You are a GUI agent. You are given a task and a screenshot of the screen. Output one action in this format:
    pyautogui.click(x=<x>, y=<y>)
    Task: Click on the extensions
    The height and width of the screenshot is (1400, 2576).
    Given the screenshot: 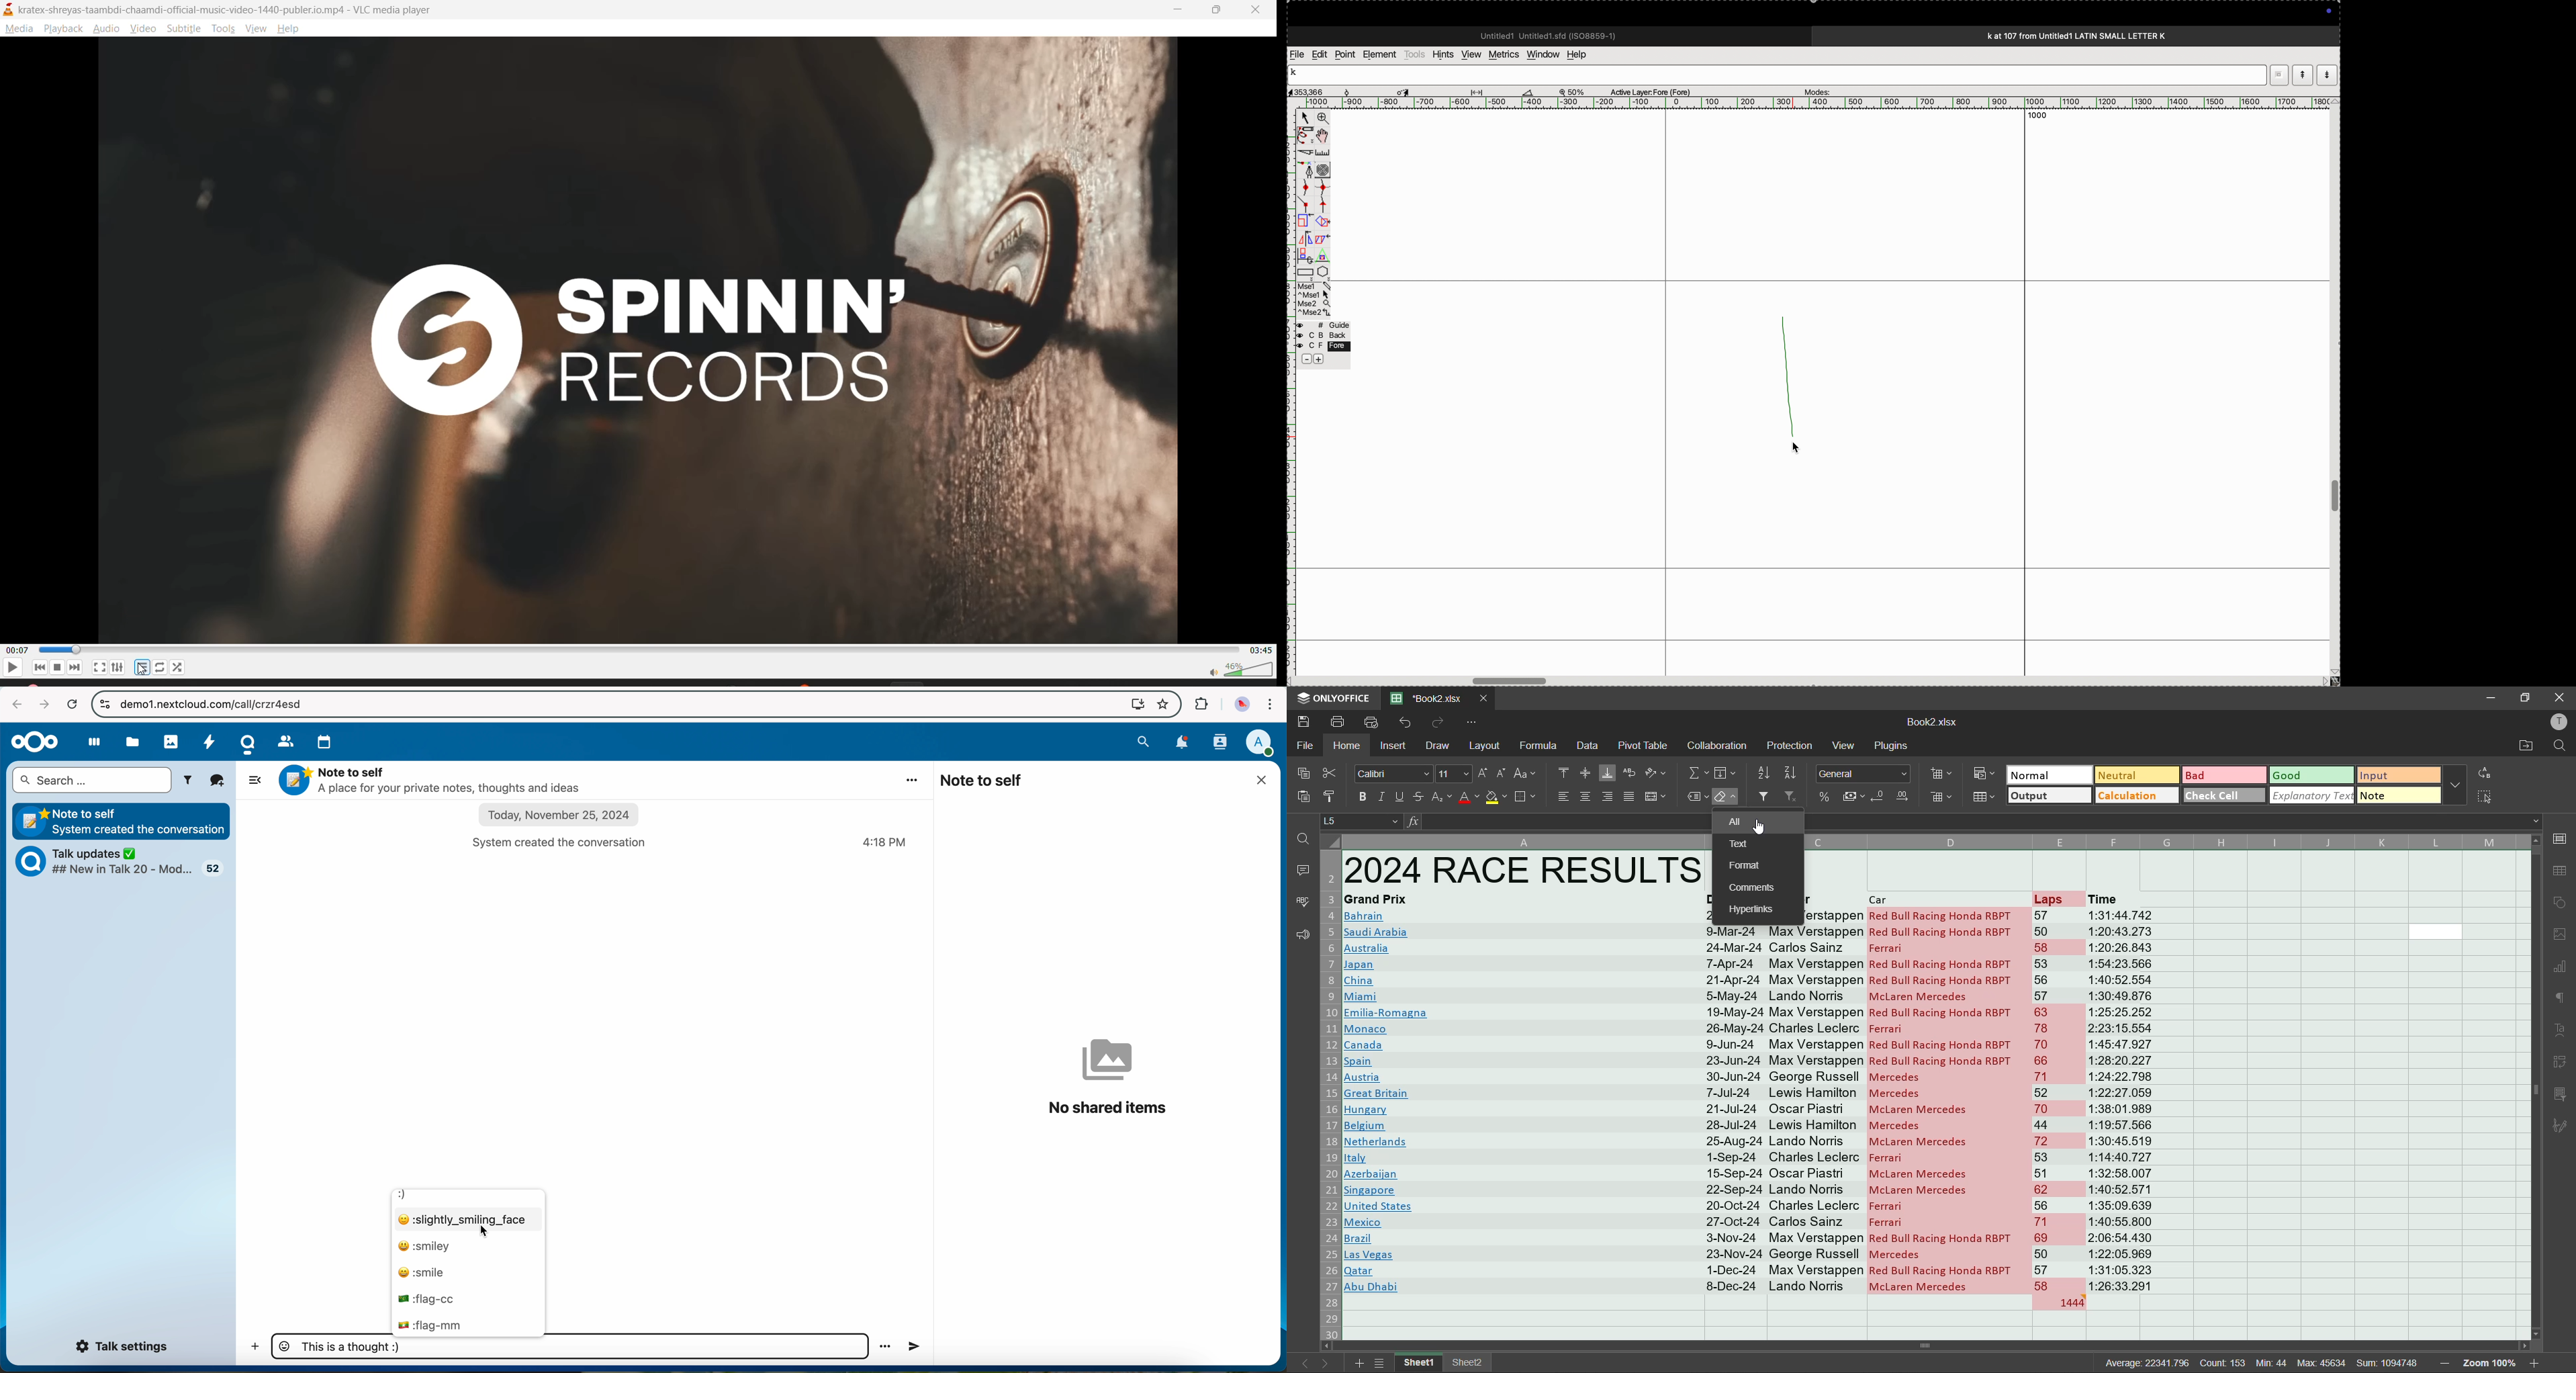 What is the action you would take?
    pyautogui.click(x=1201, y=704)
    